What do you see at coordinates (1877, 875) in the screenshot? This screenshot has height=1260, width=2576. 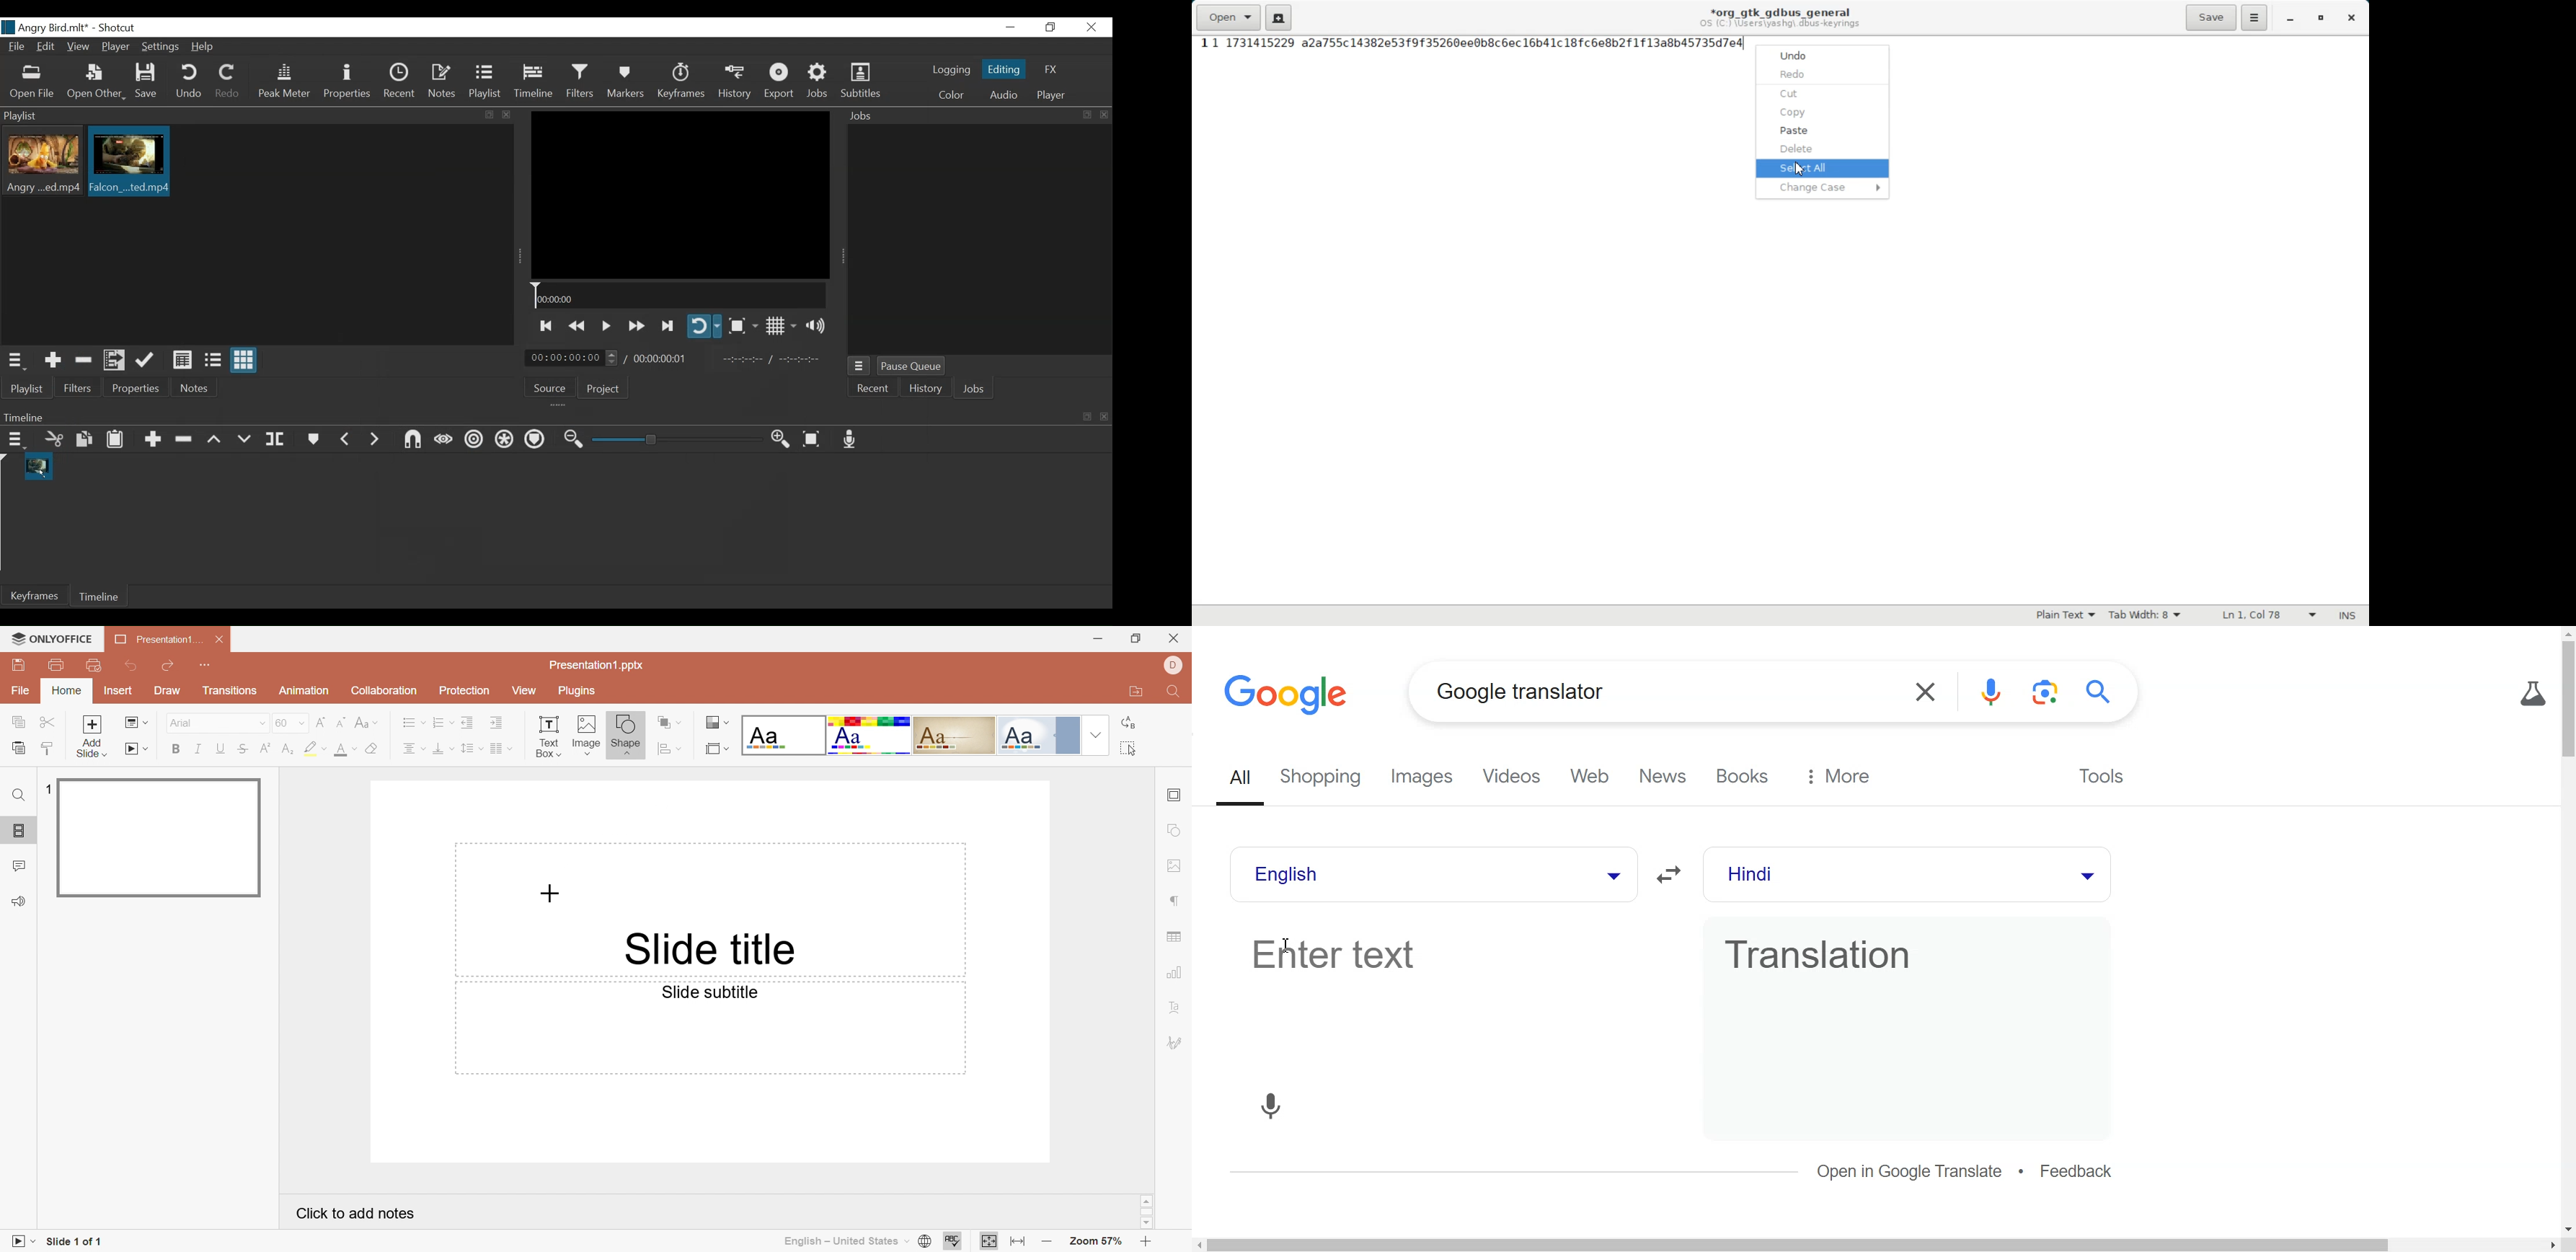 I see `Hindi` at bounding box center [1877, 875].